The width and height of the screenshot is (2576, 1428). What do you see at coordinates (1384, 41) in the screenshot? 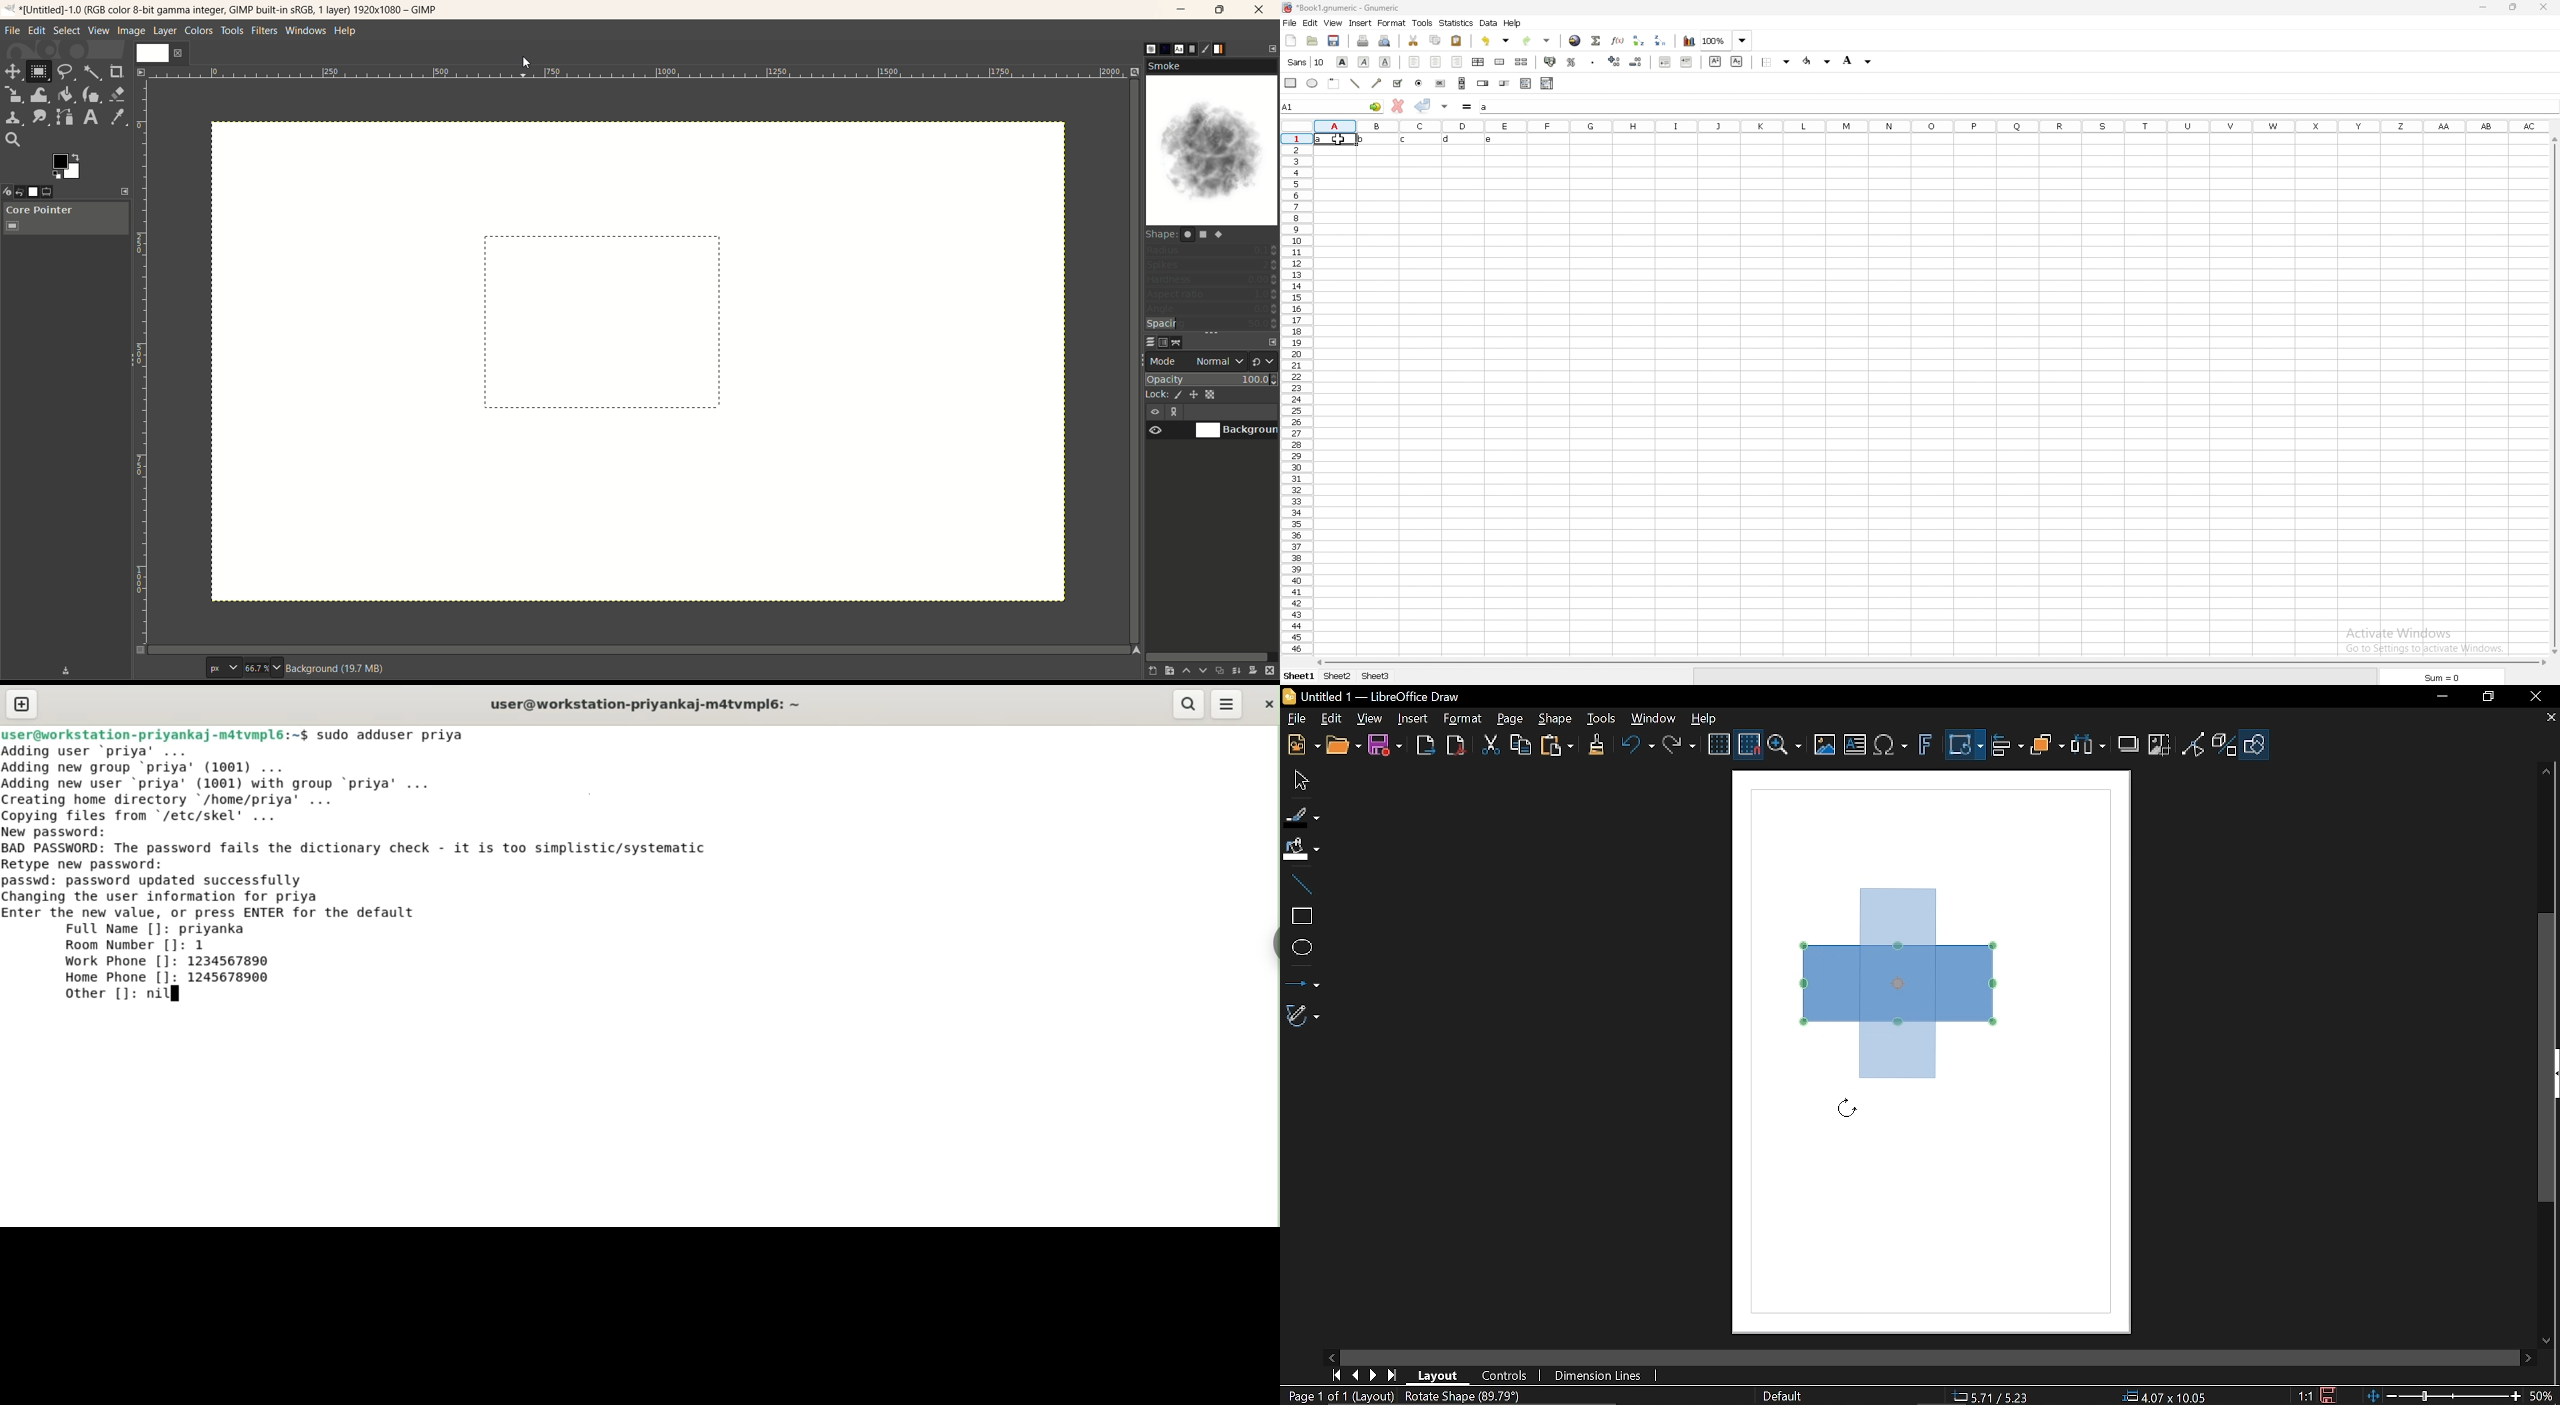
I see `print preview` at bounding box center [1384, 41].